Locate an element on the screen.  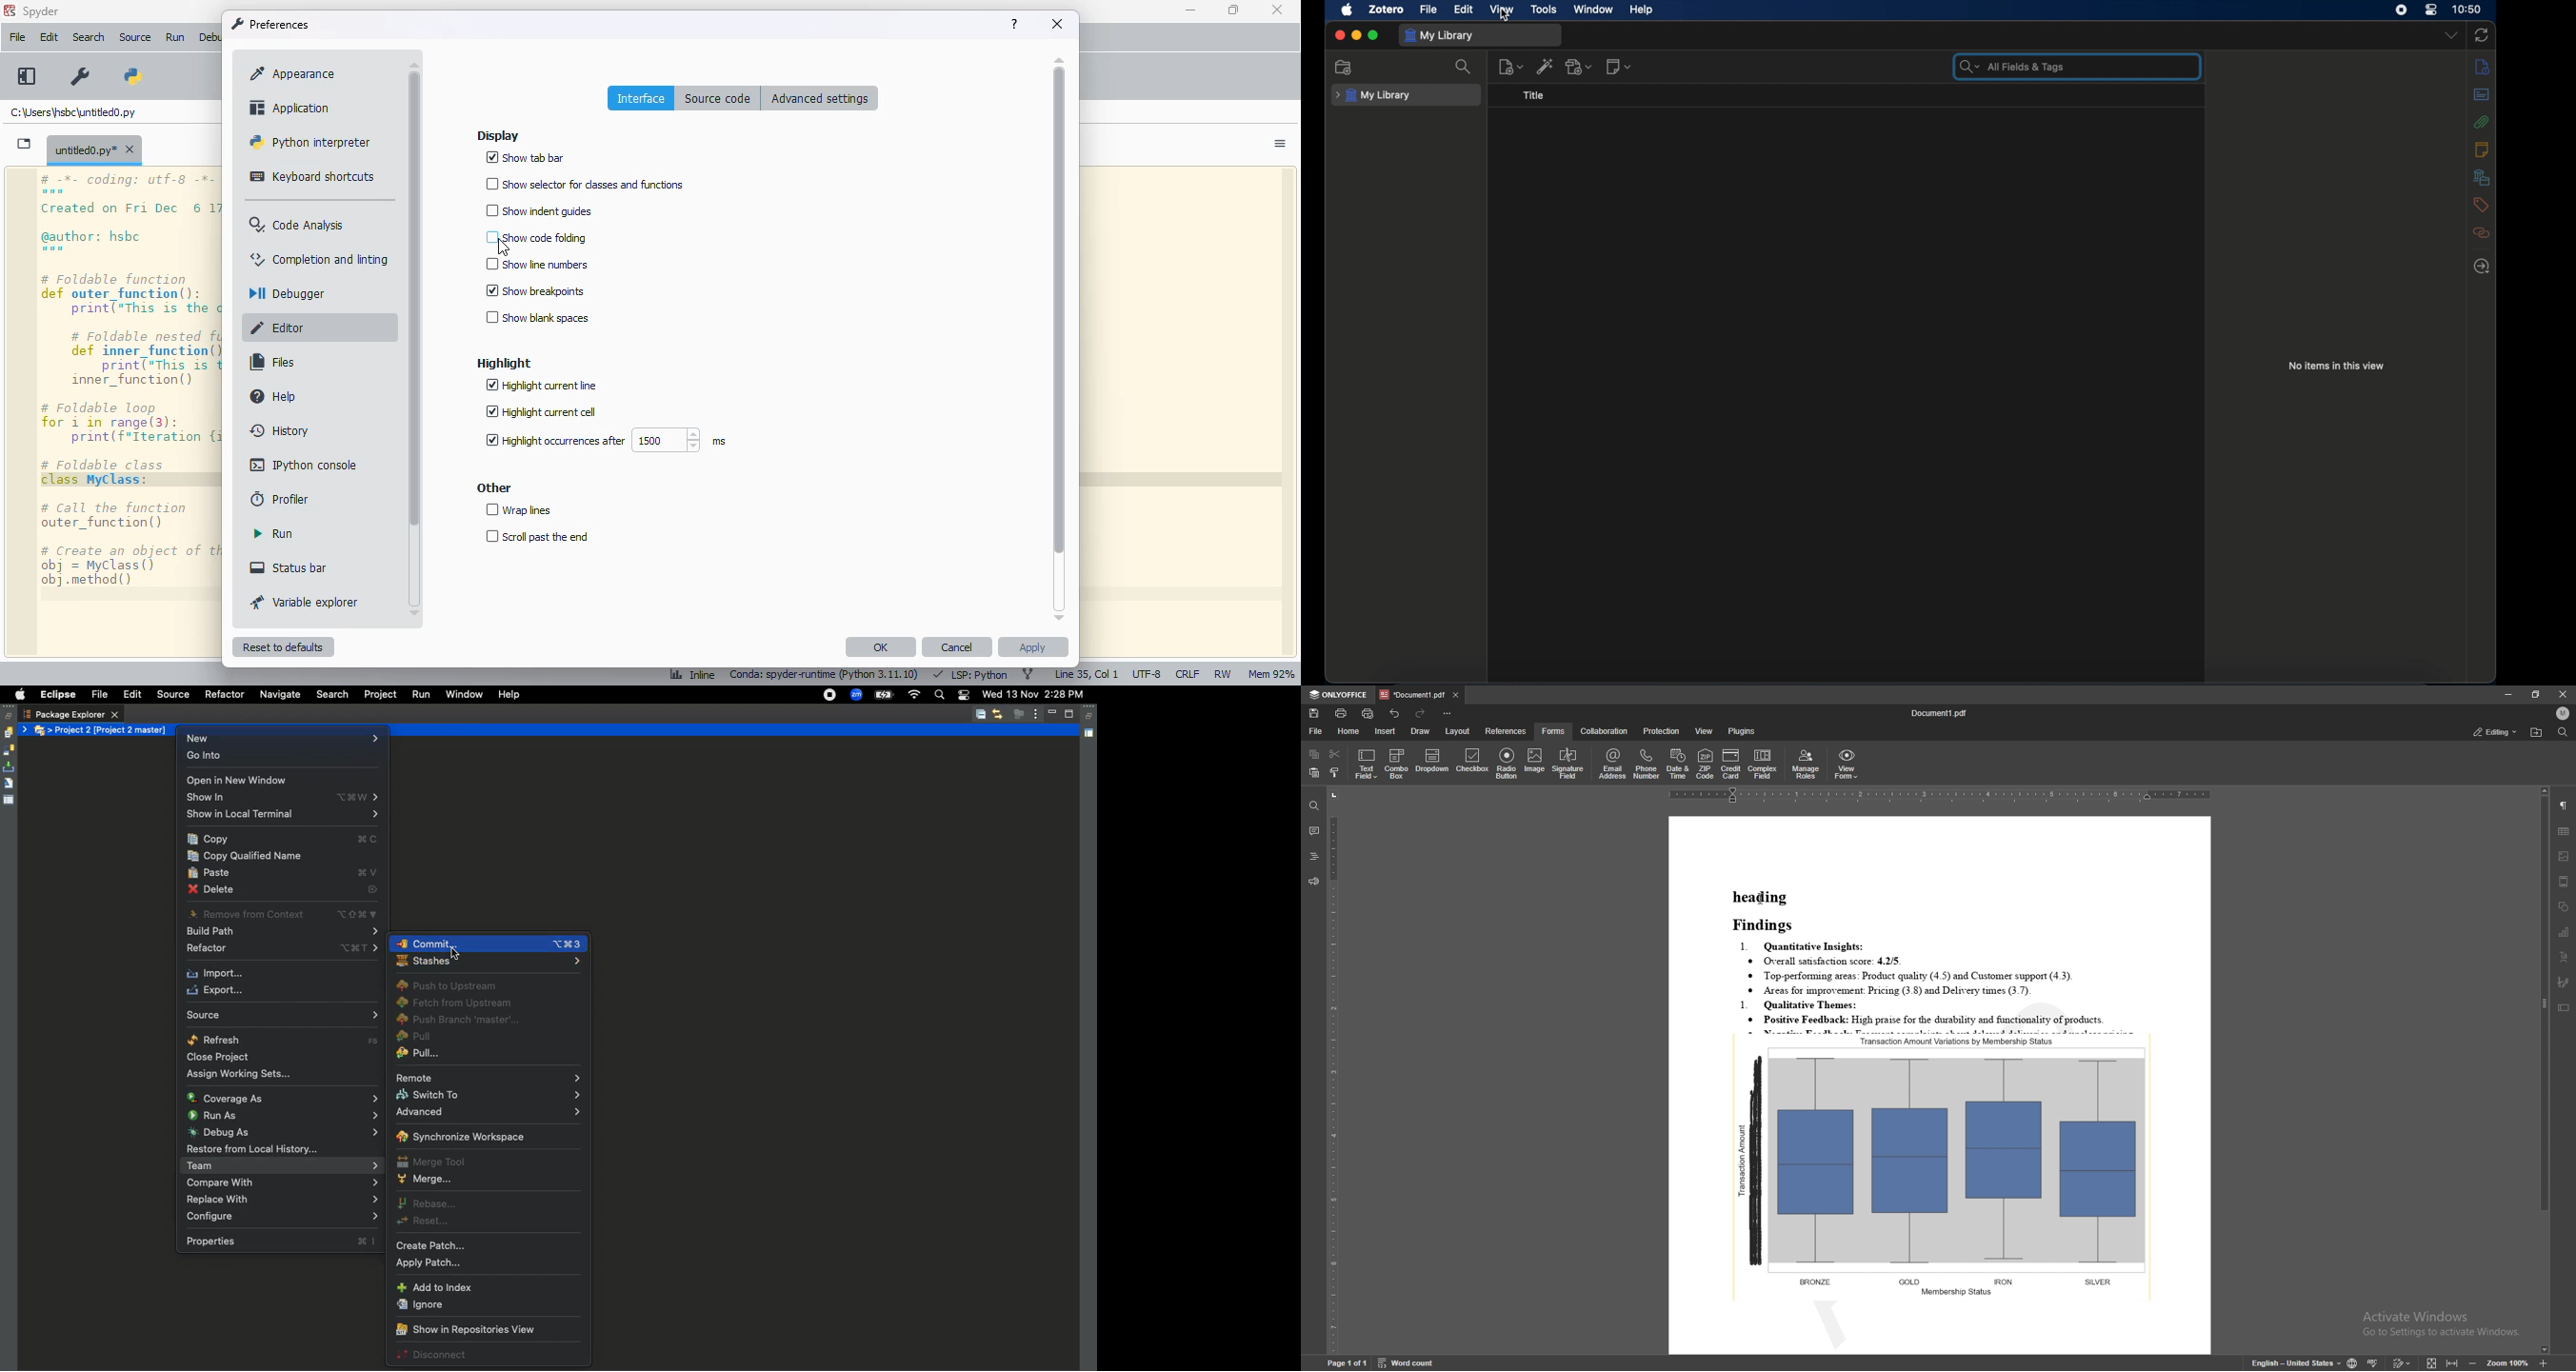
® Top-performung areas: Product quality (4.5) and Customer support (4.3). is located at coordinates (1916, 976).